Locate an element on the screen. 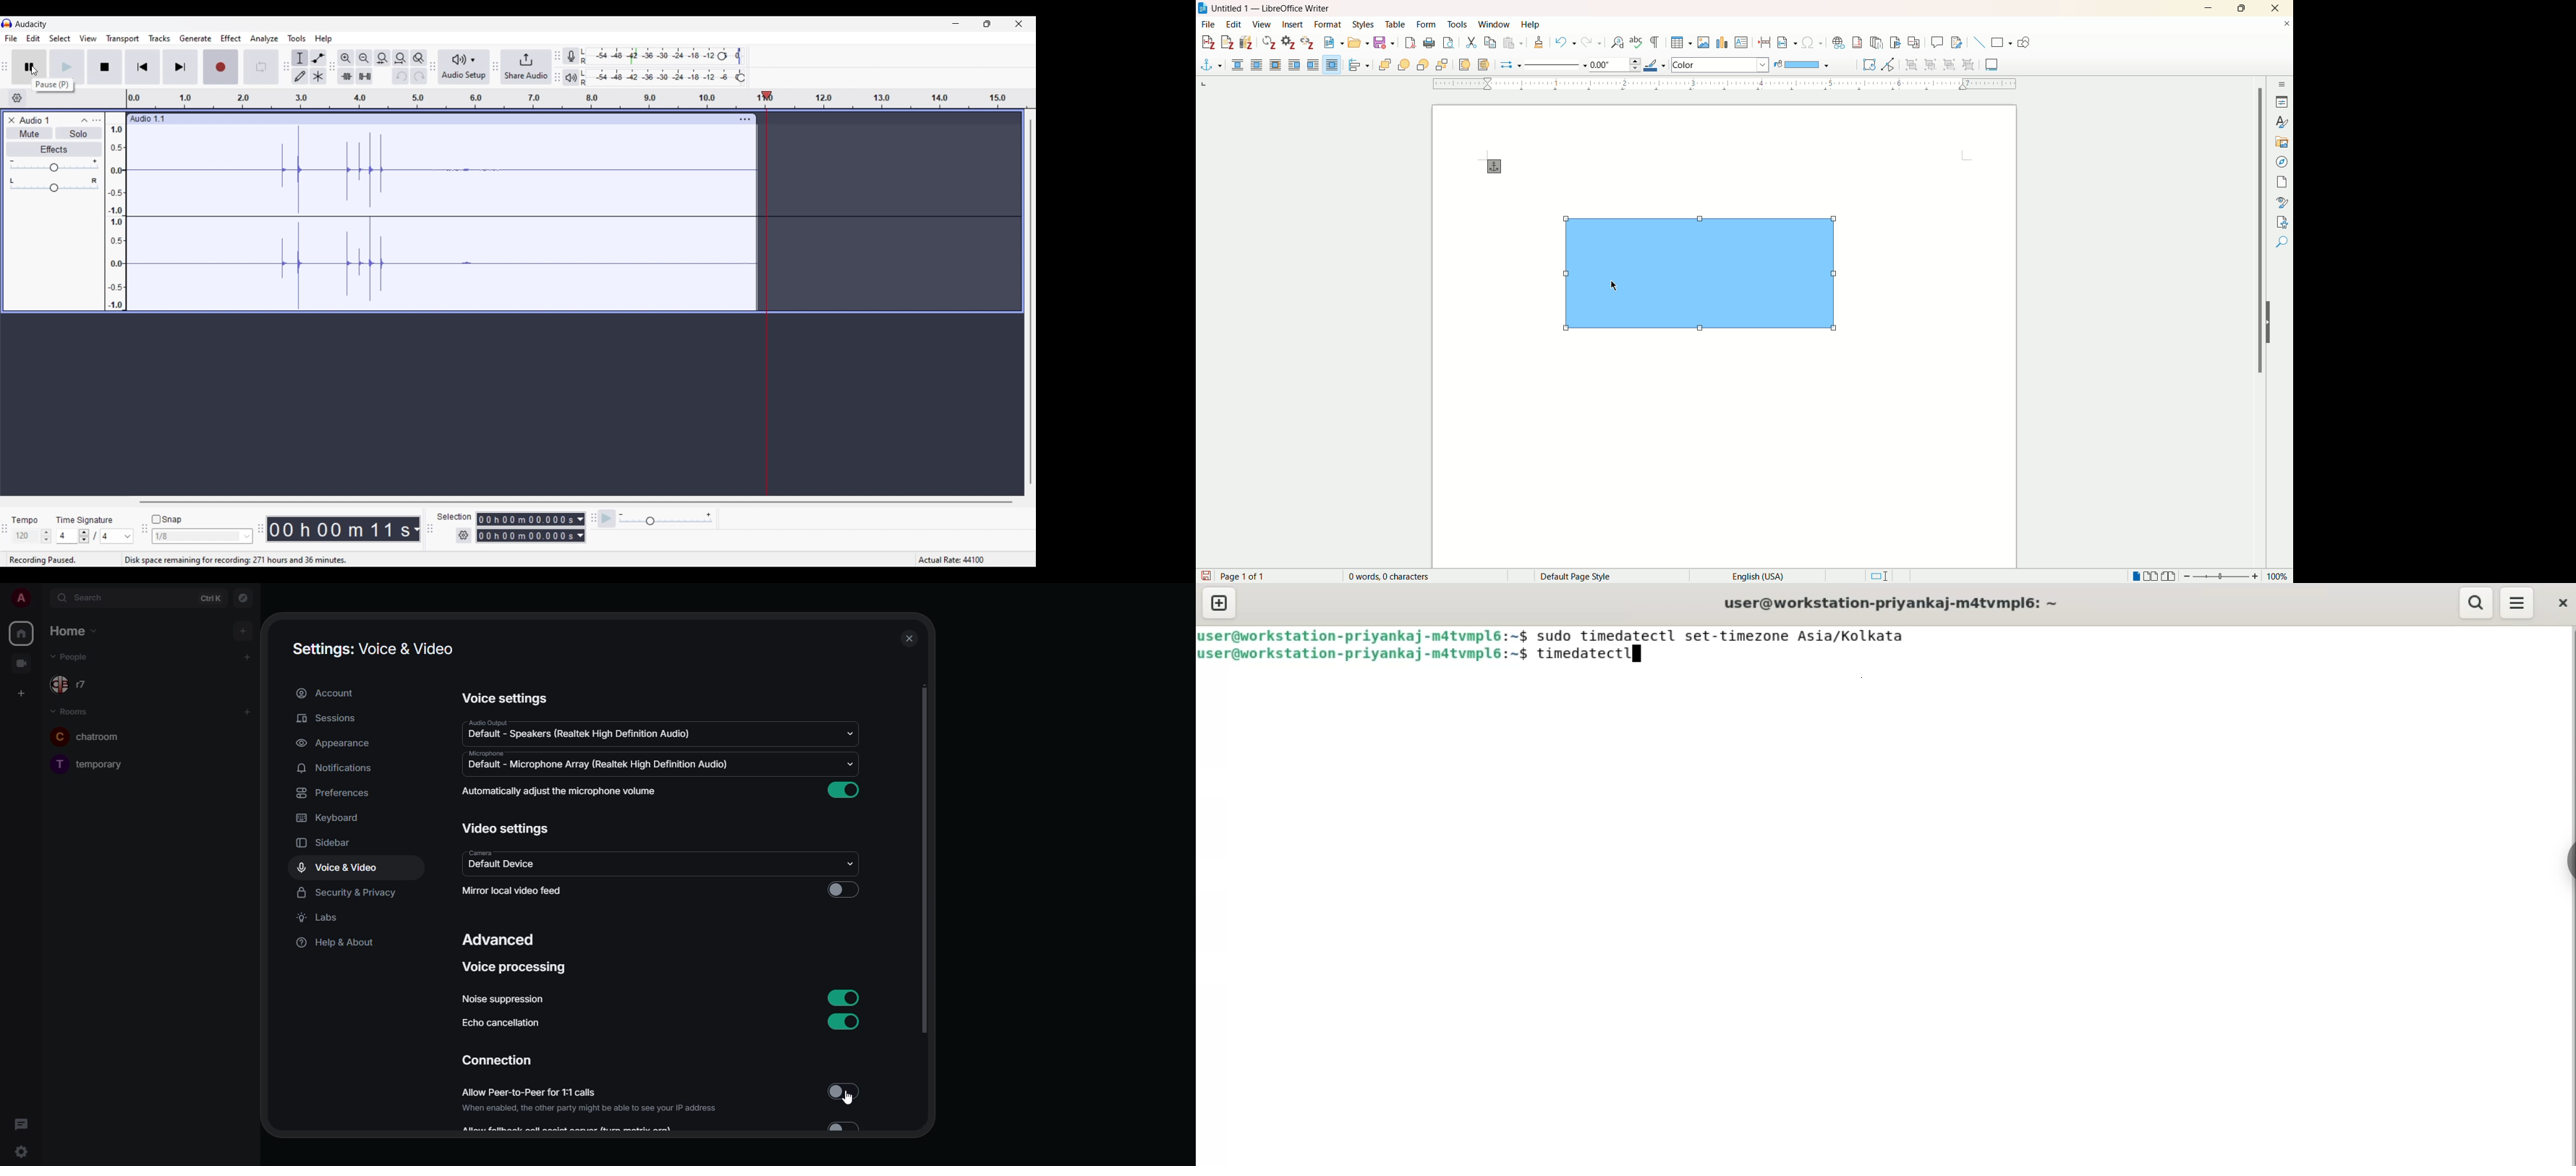 The height and width of the screenshot is (1176, 2576). 1/8 is located at coordinates (197, 537).